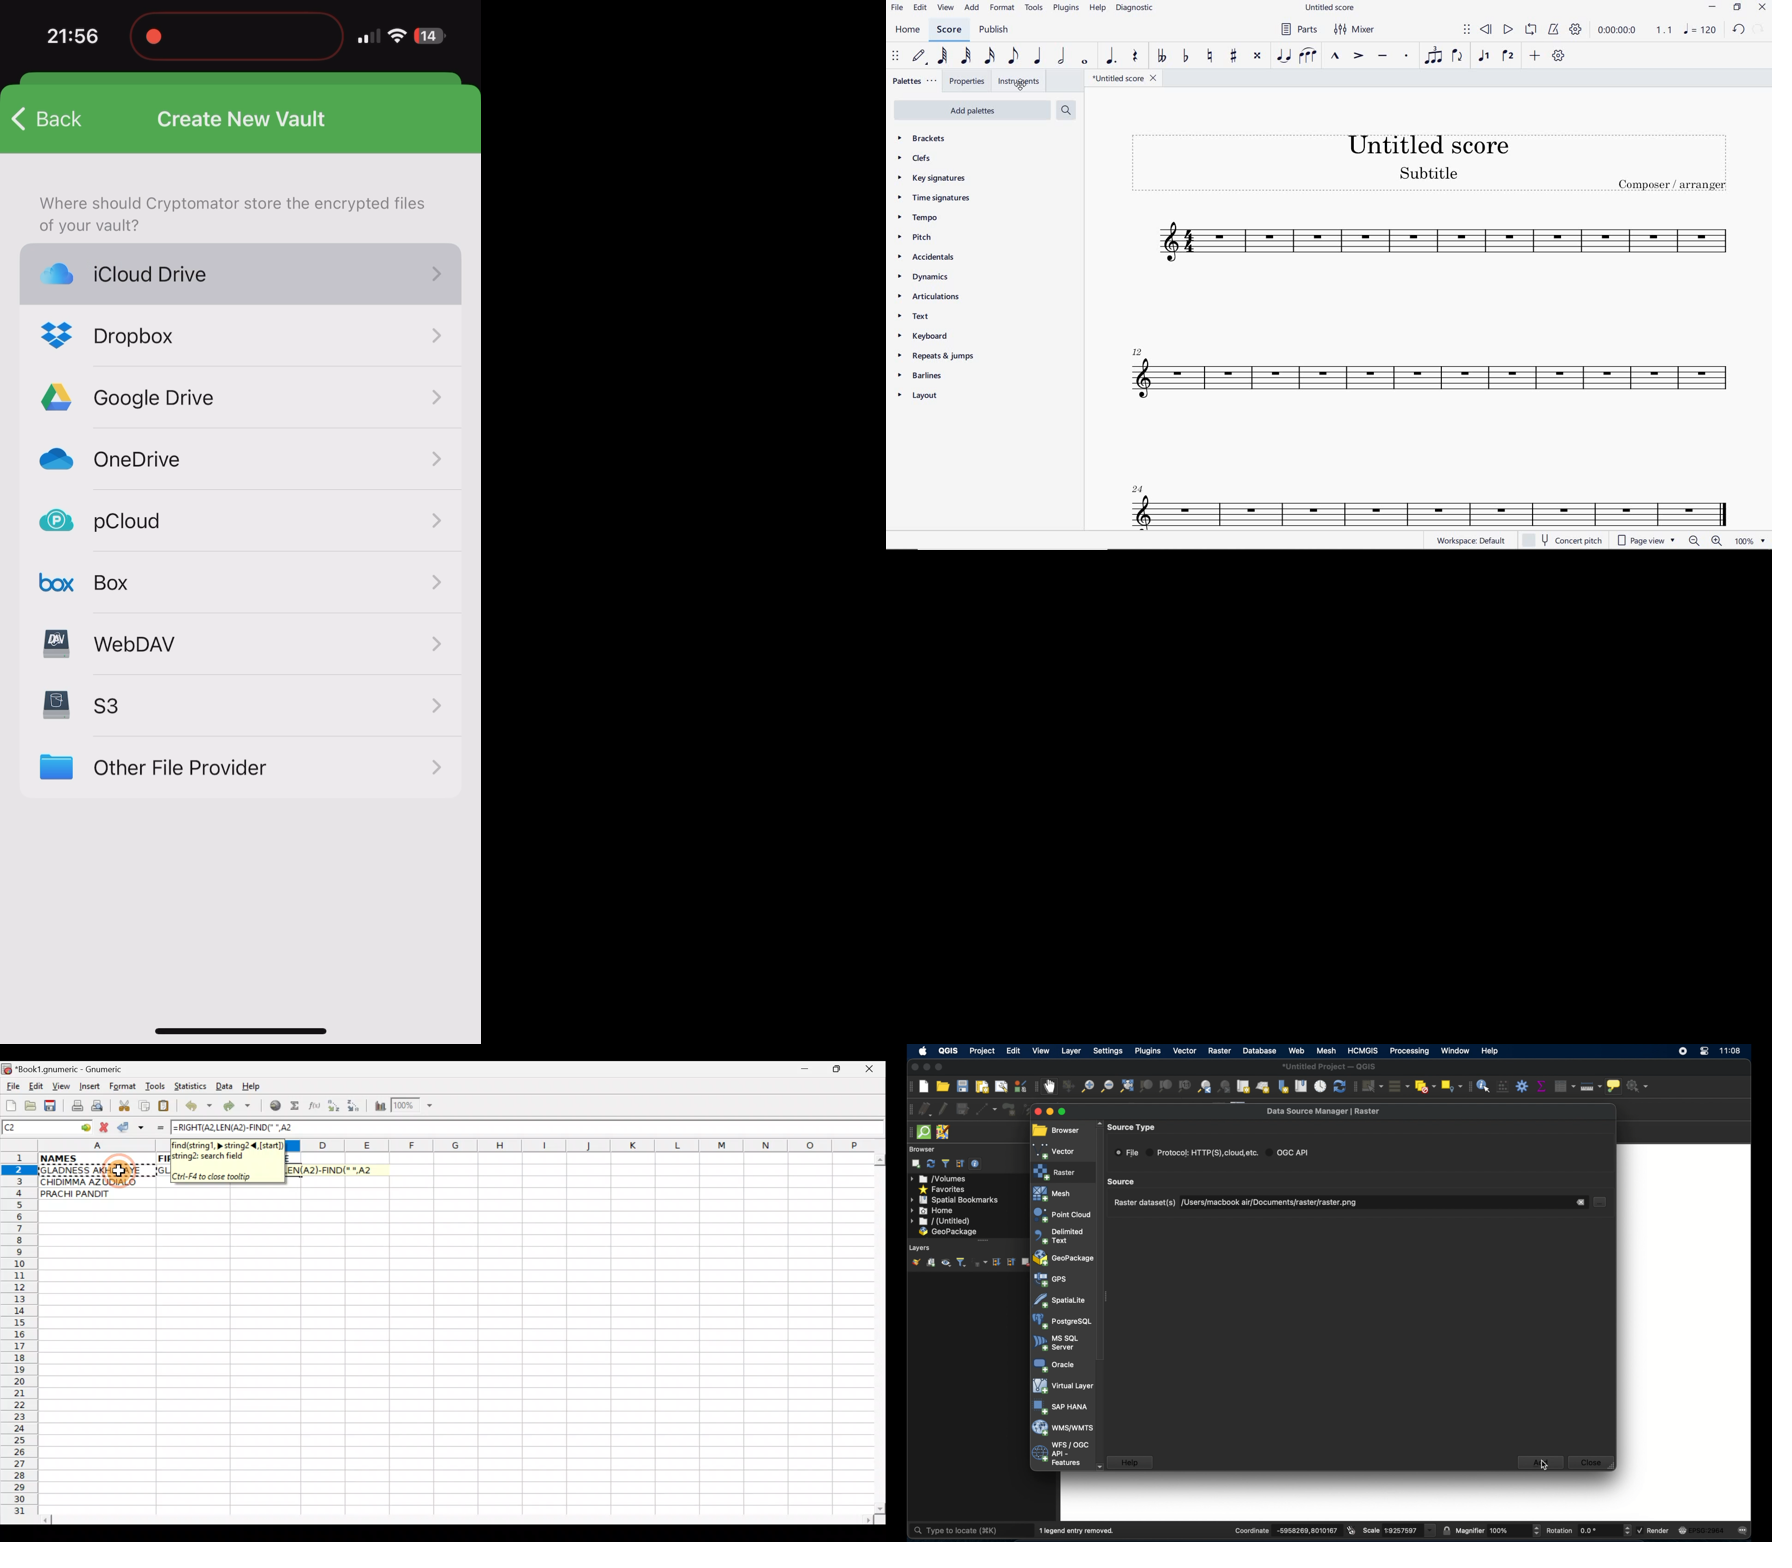 The width and height of the screenshot is (1792, 1568). Describe the element at coordinates (1633, 30) in the screenshot. I see `PLAY TIME` at that location.